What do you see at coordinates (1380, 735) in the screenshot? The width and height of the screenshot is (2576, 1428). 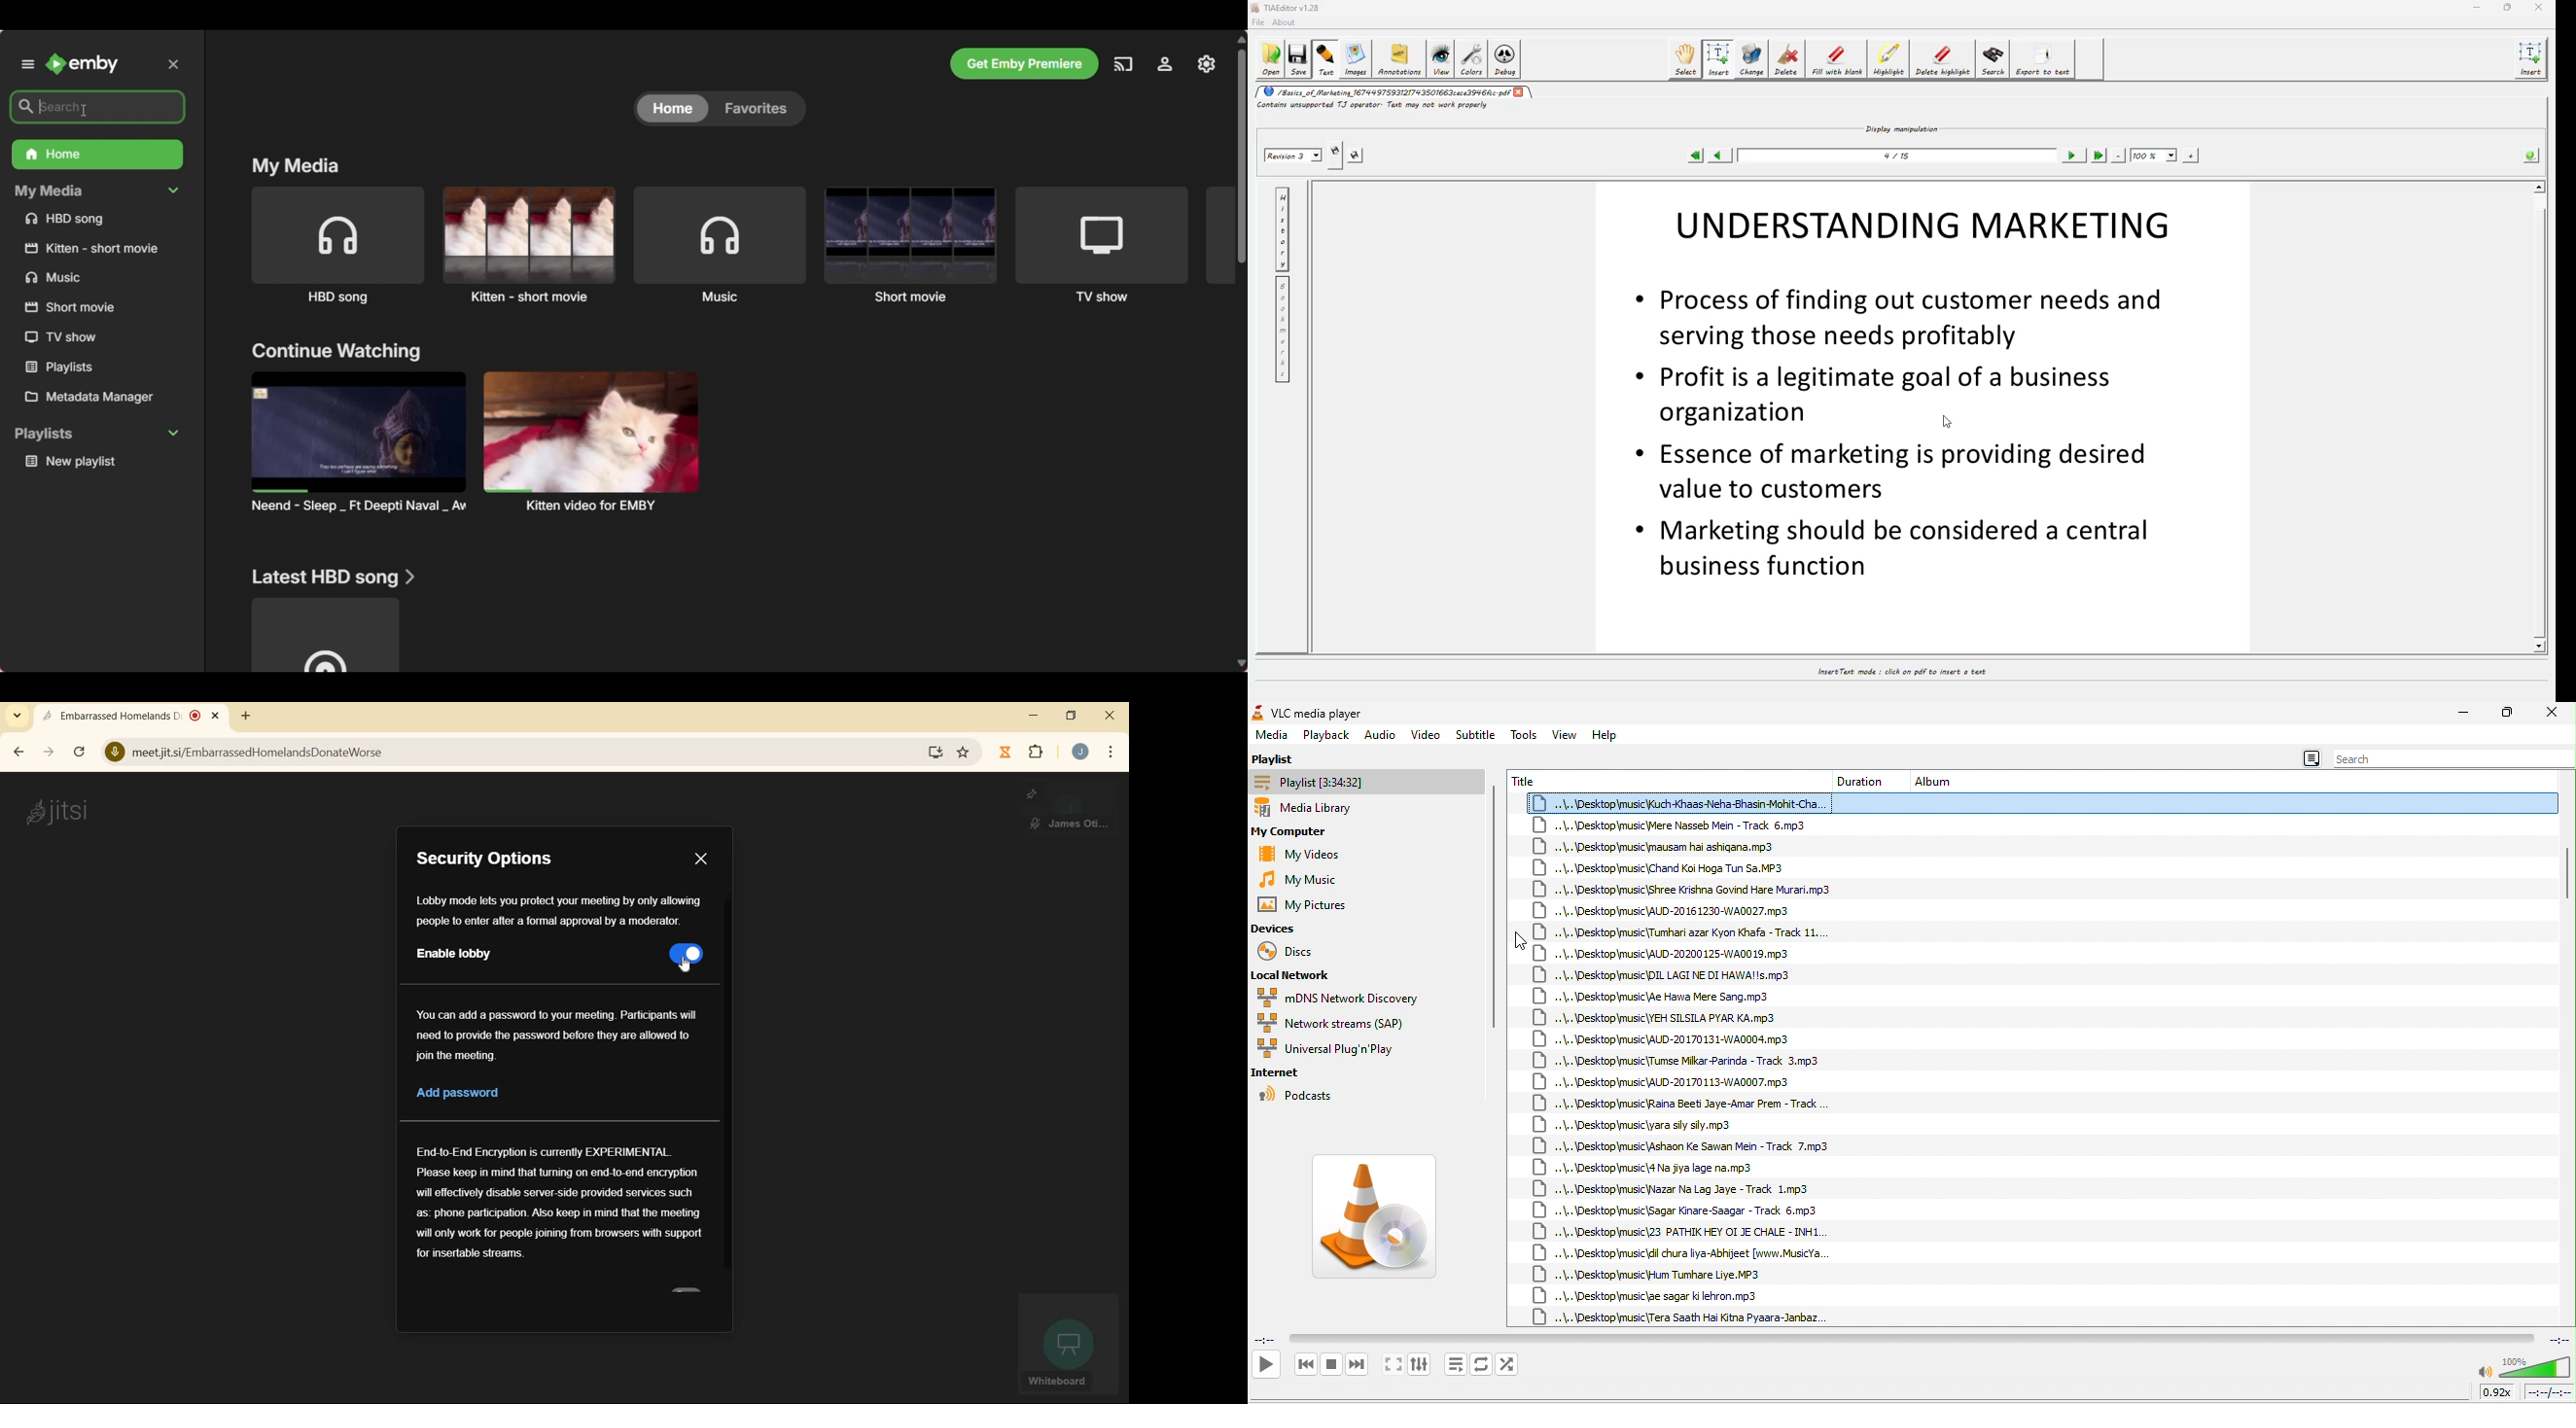 I see `audio` at bounding box center [1380, 735].